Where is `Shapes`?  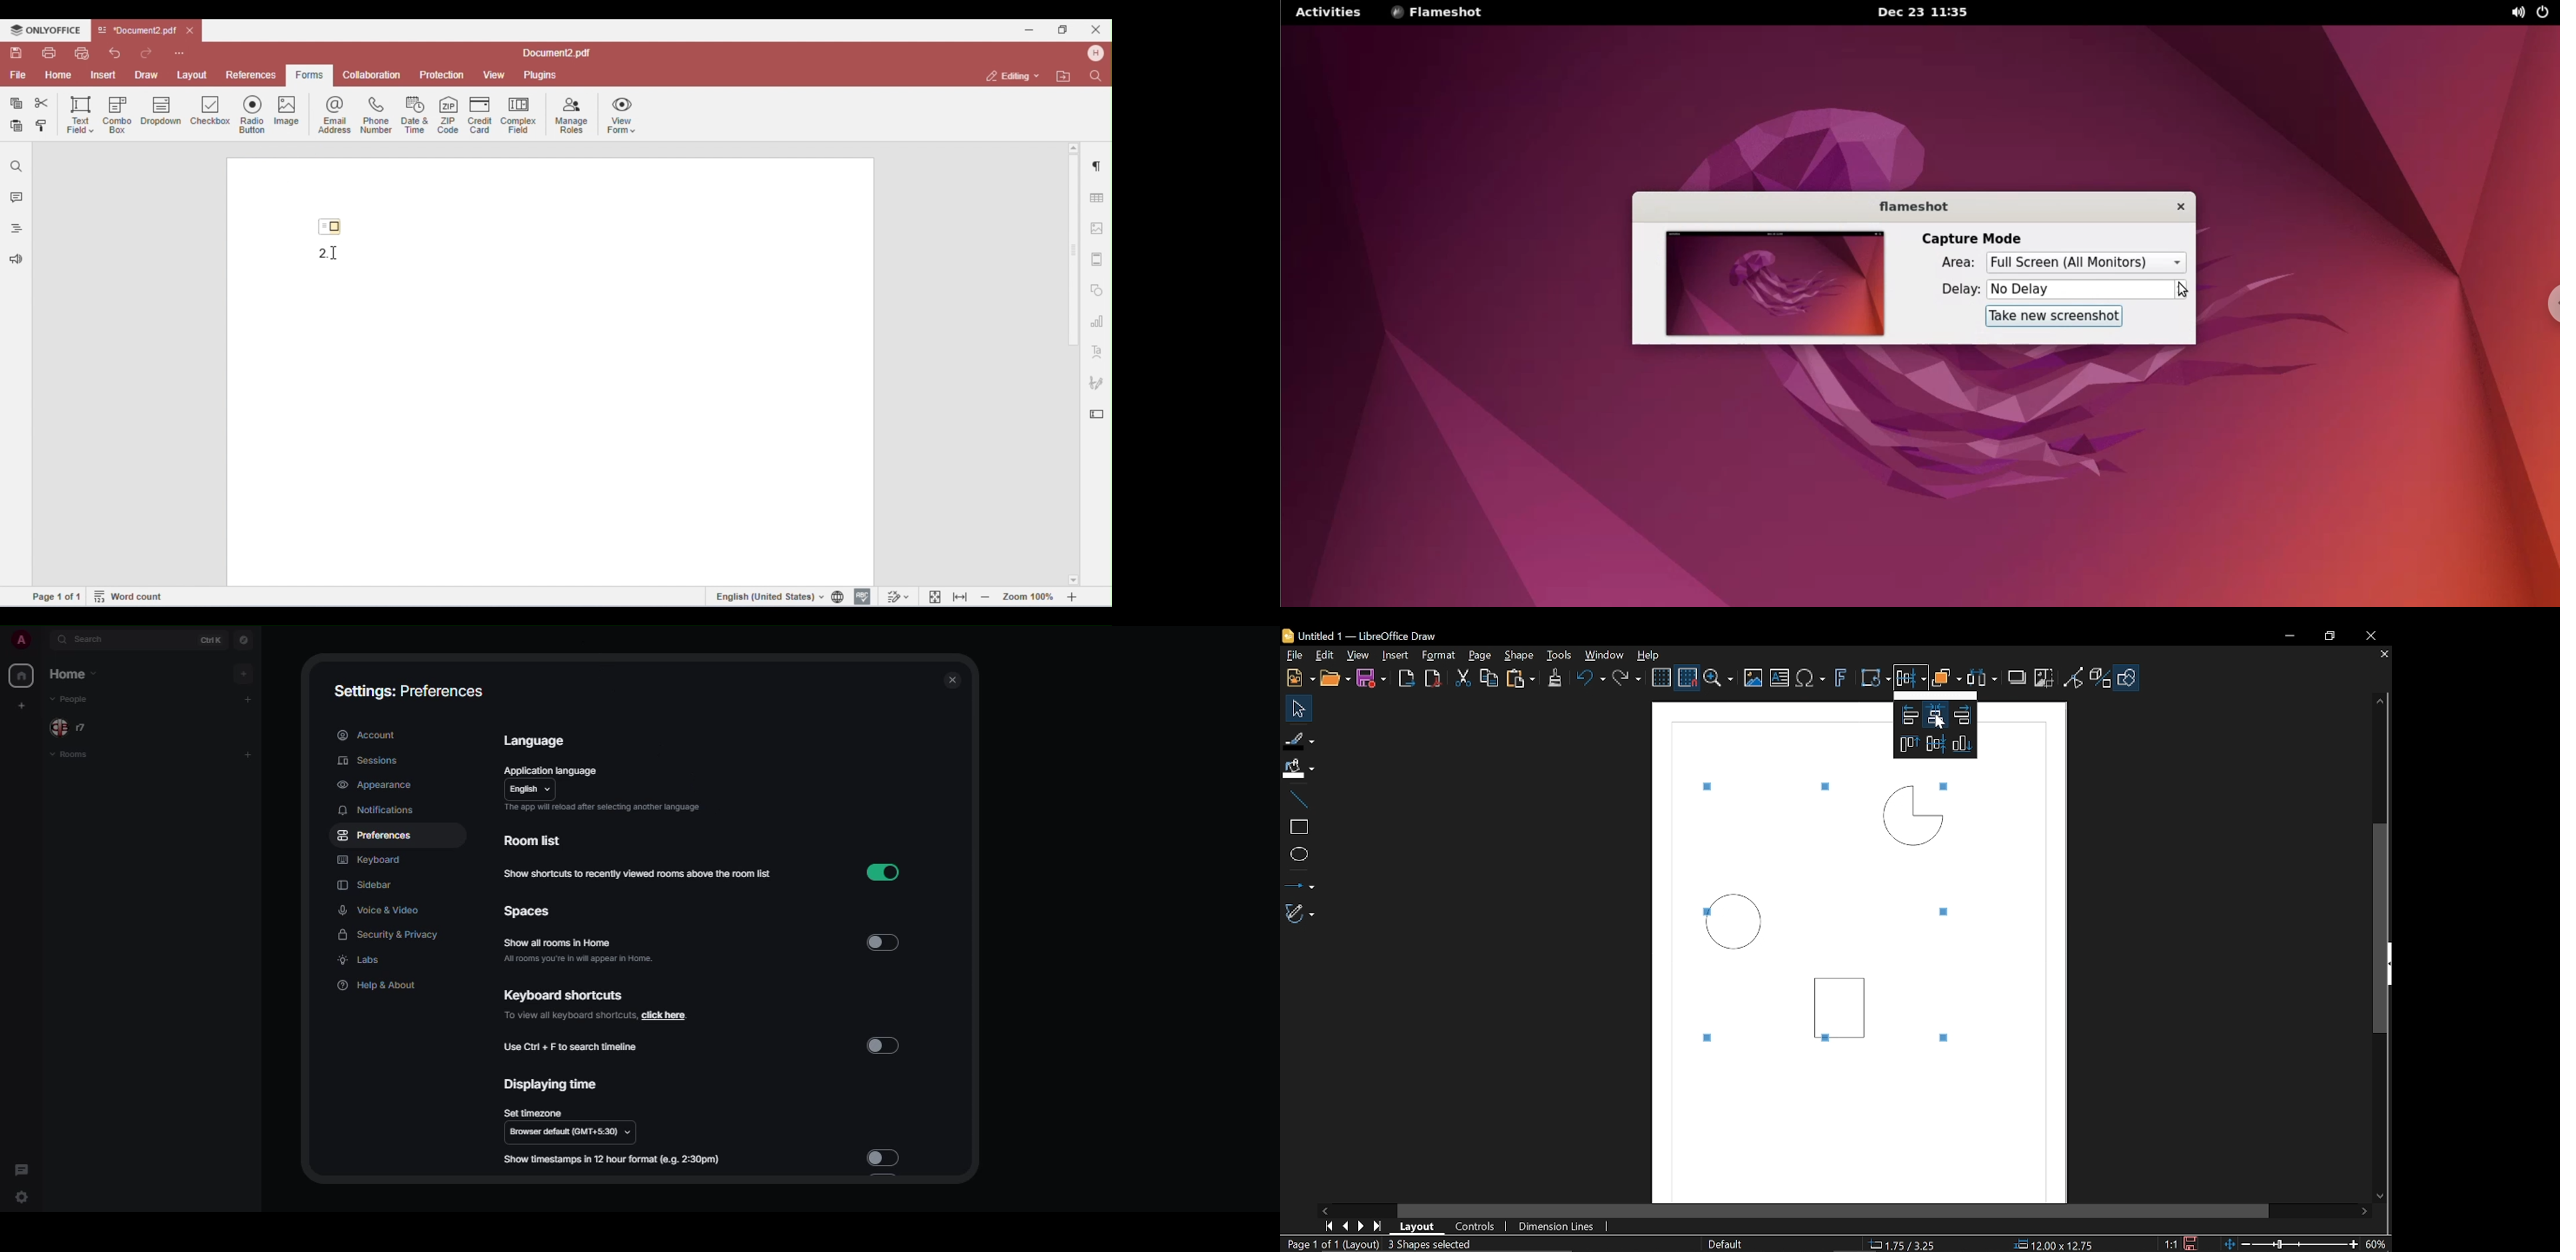
Shapes is located at coordinates (2130, 678).